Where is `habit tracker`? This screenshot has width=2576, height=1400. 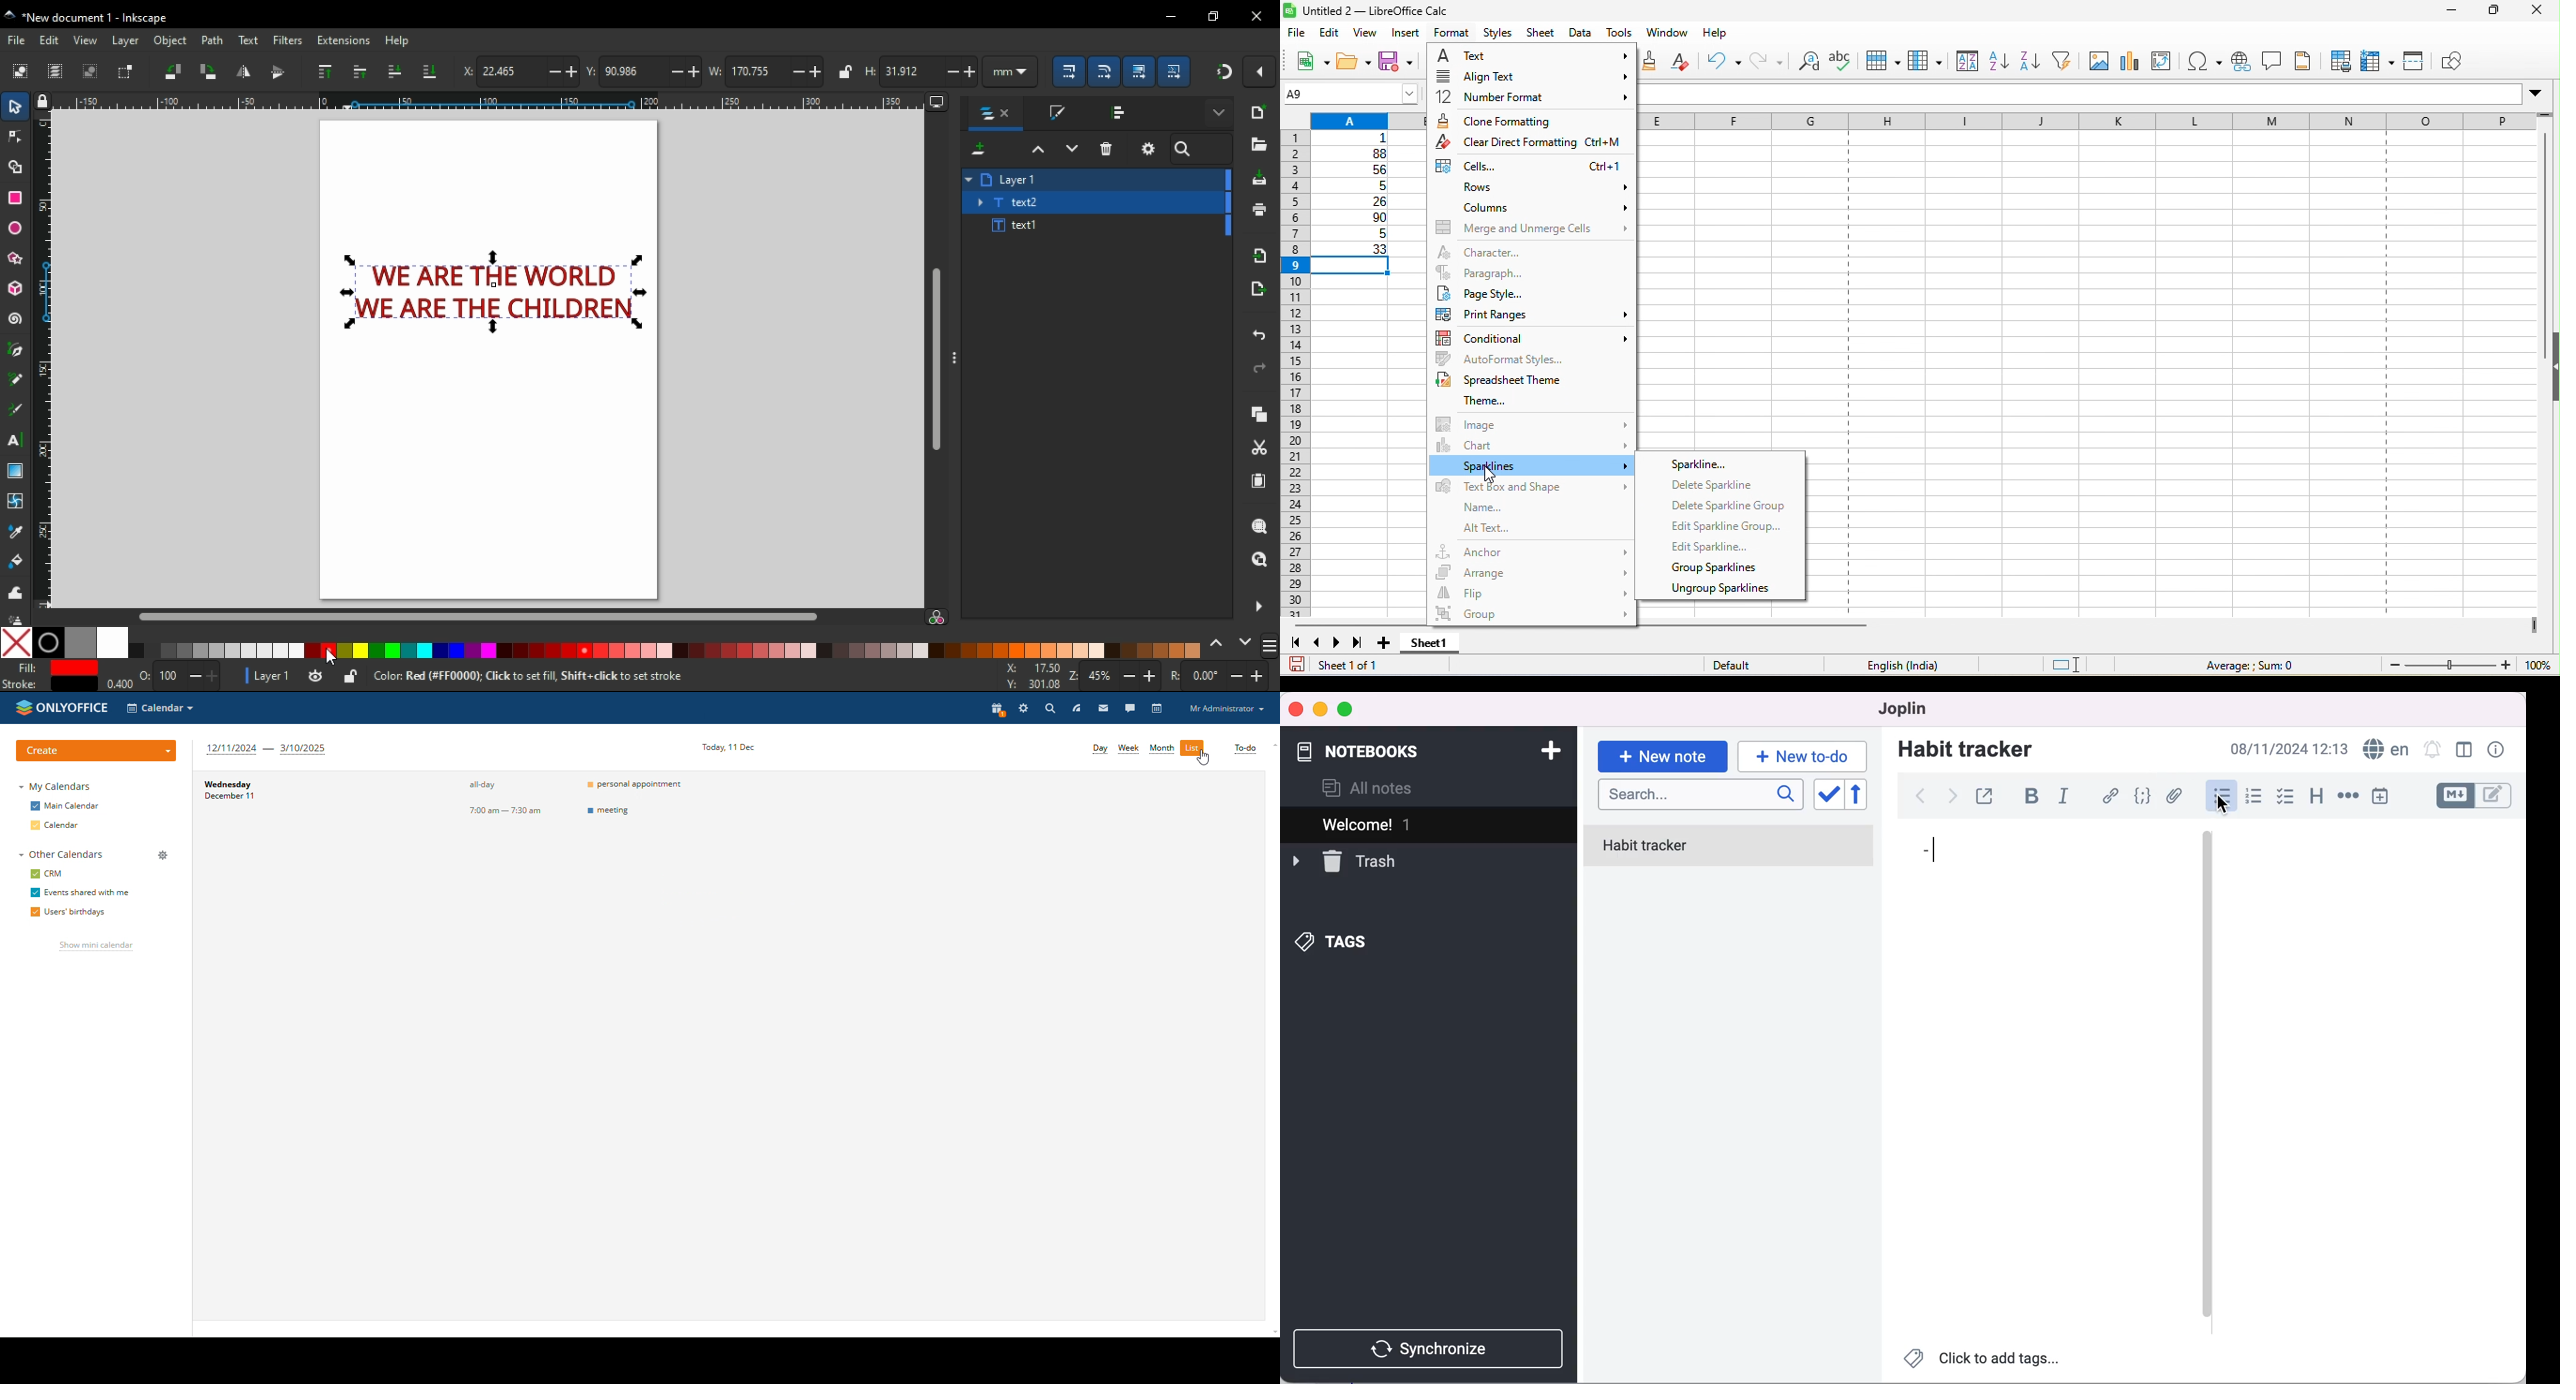 habit tracker is located at coordinates (1729, 847).